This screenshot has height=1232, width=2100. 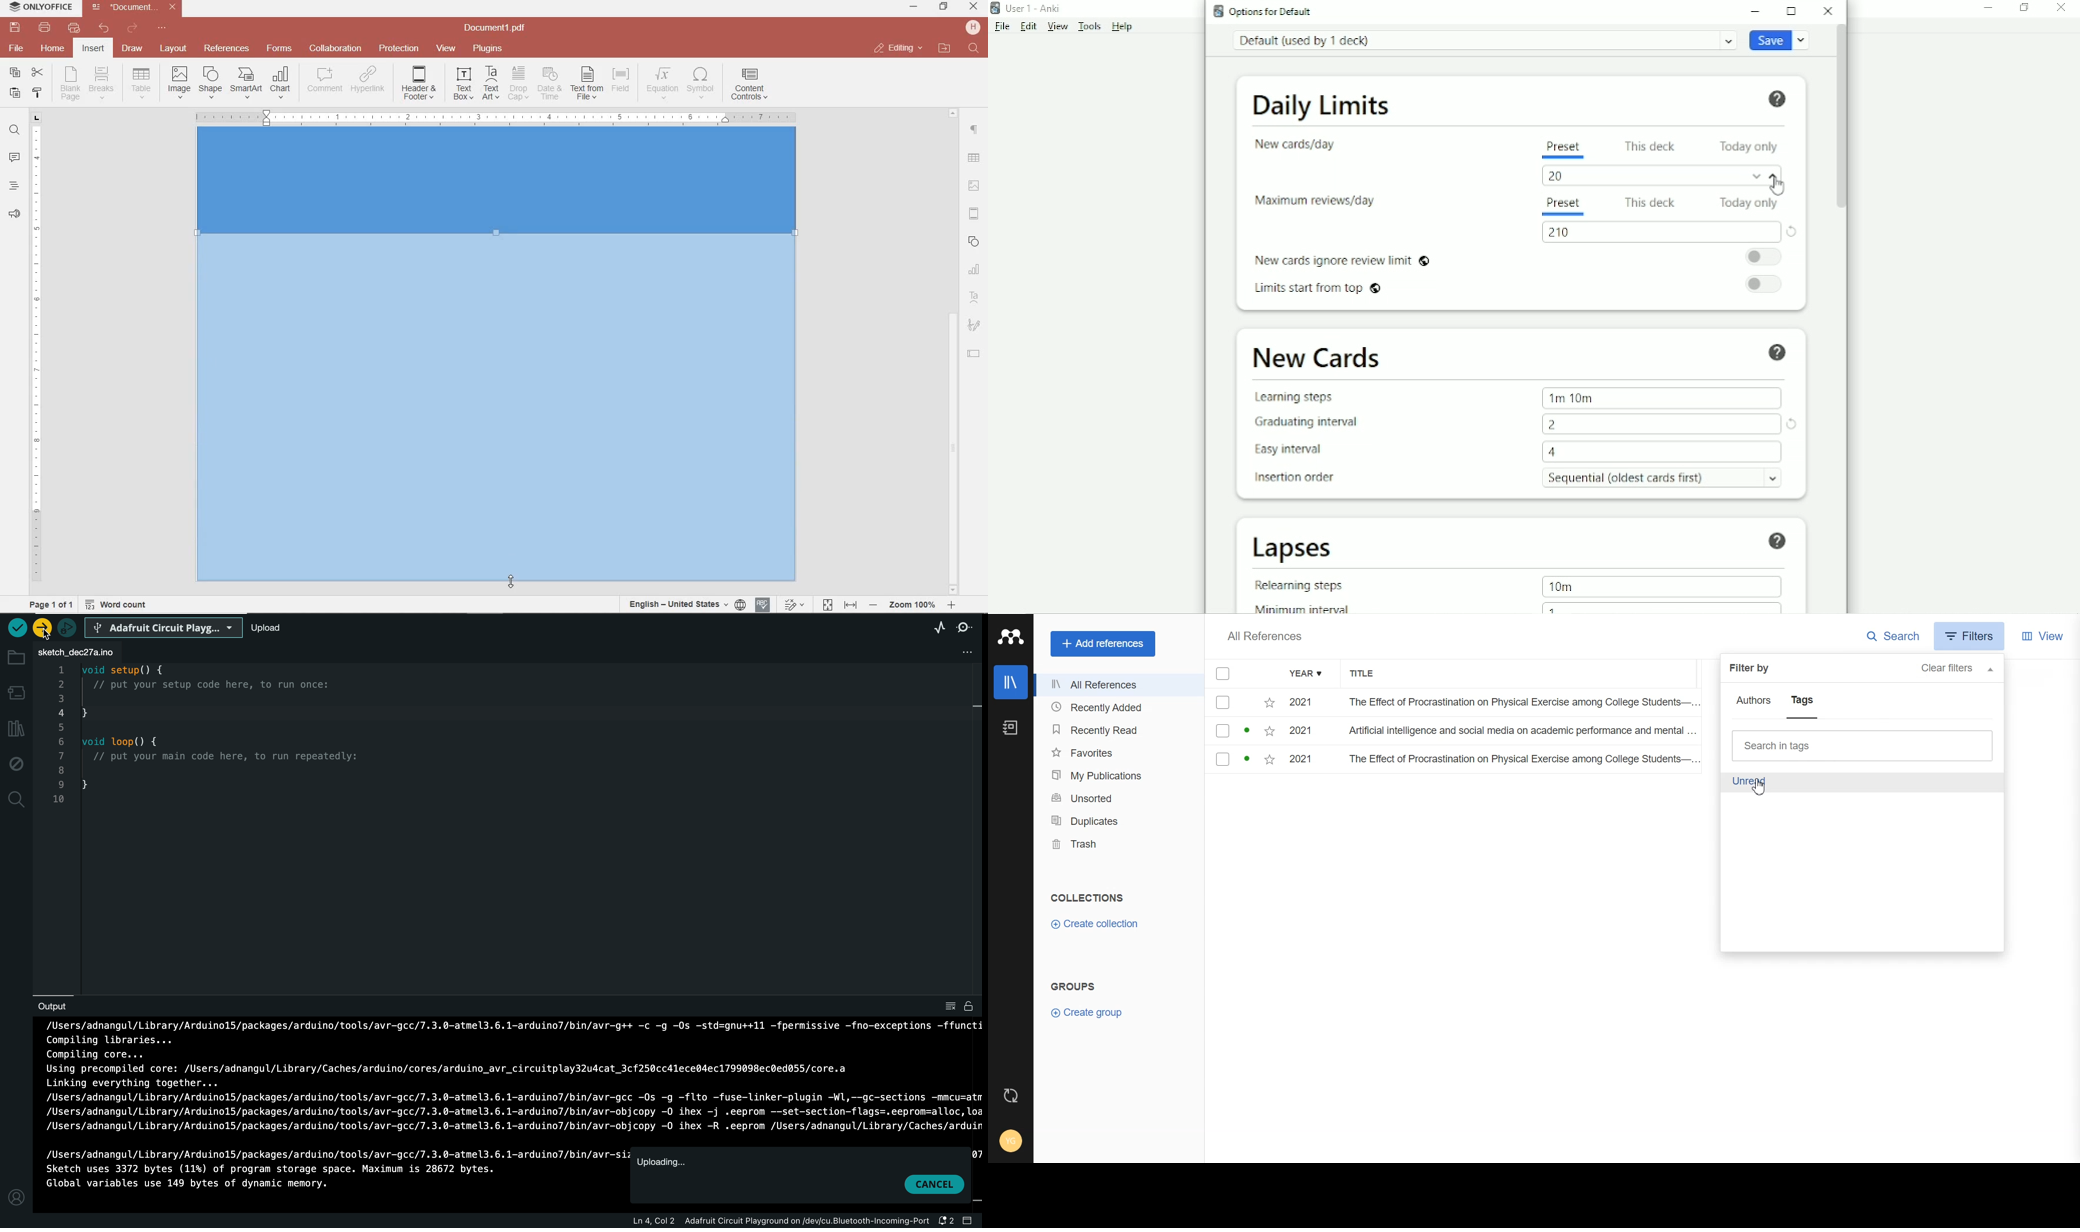 I want to click on Trash, so click(x=1118, y=844).